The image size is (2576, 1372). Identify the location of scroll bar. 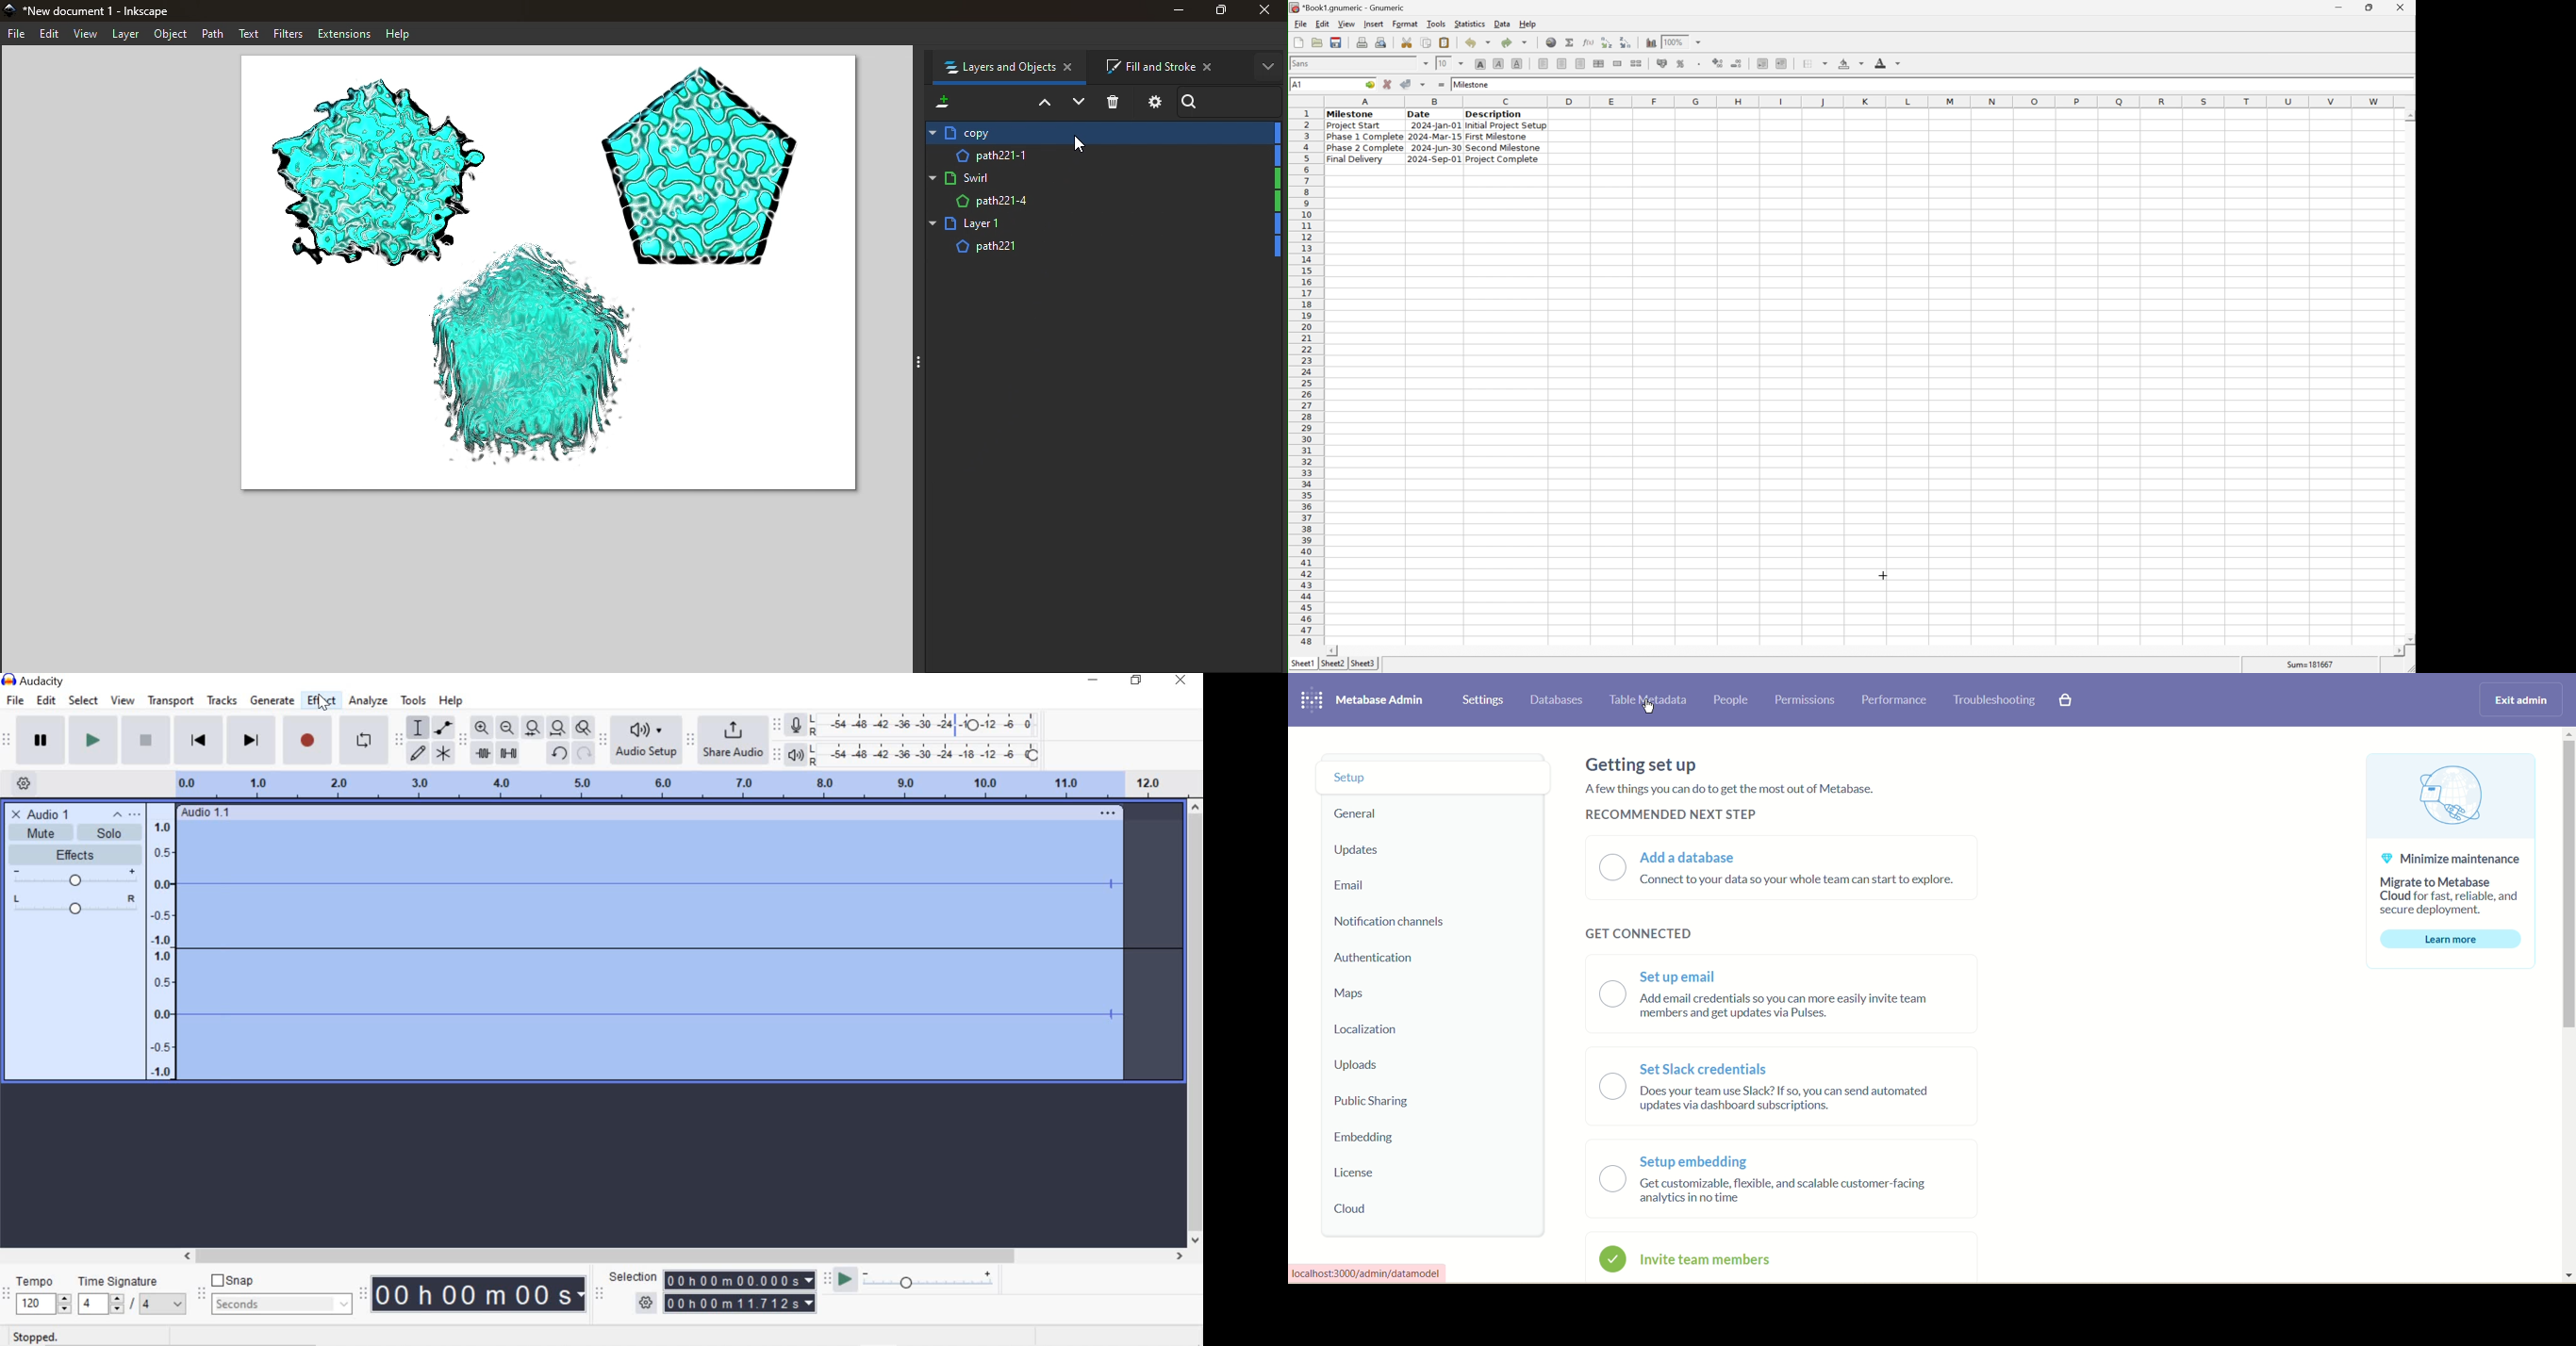
(2409, 377).